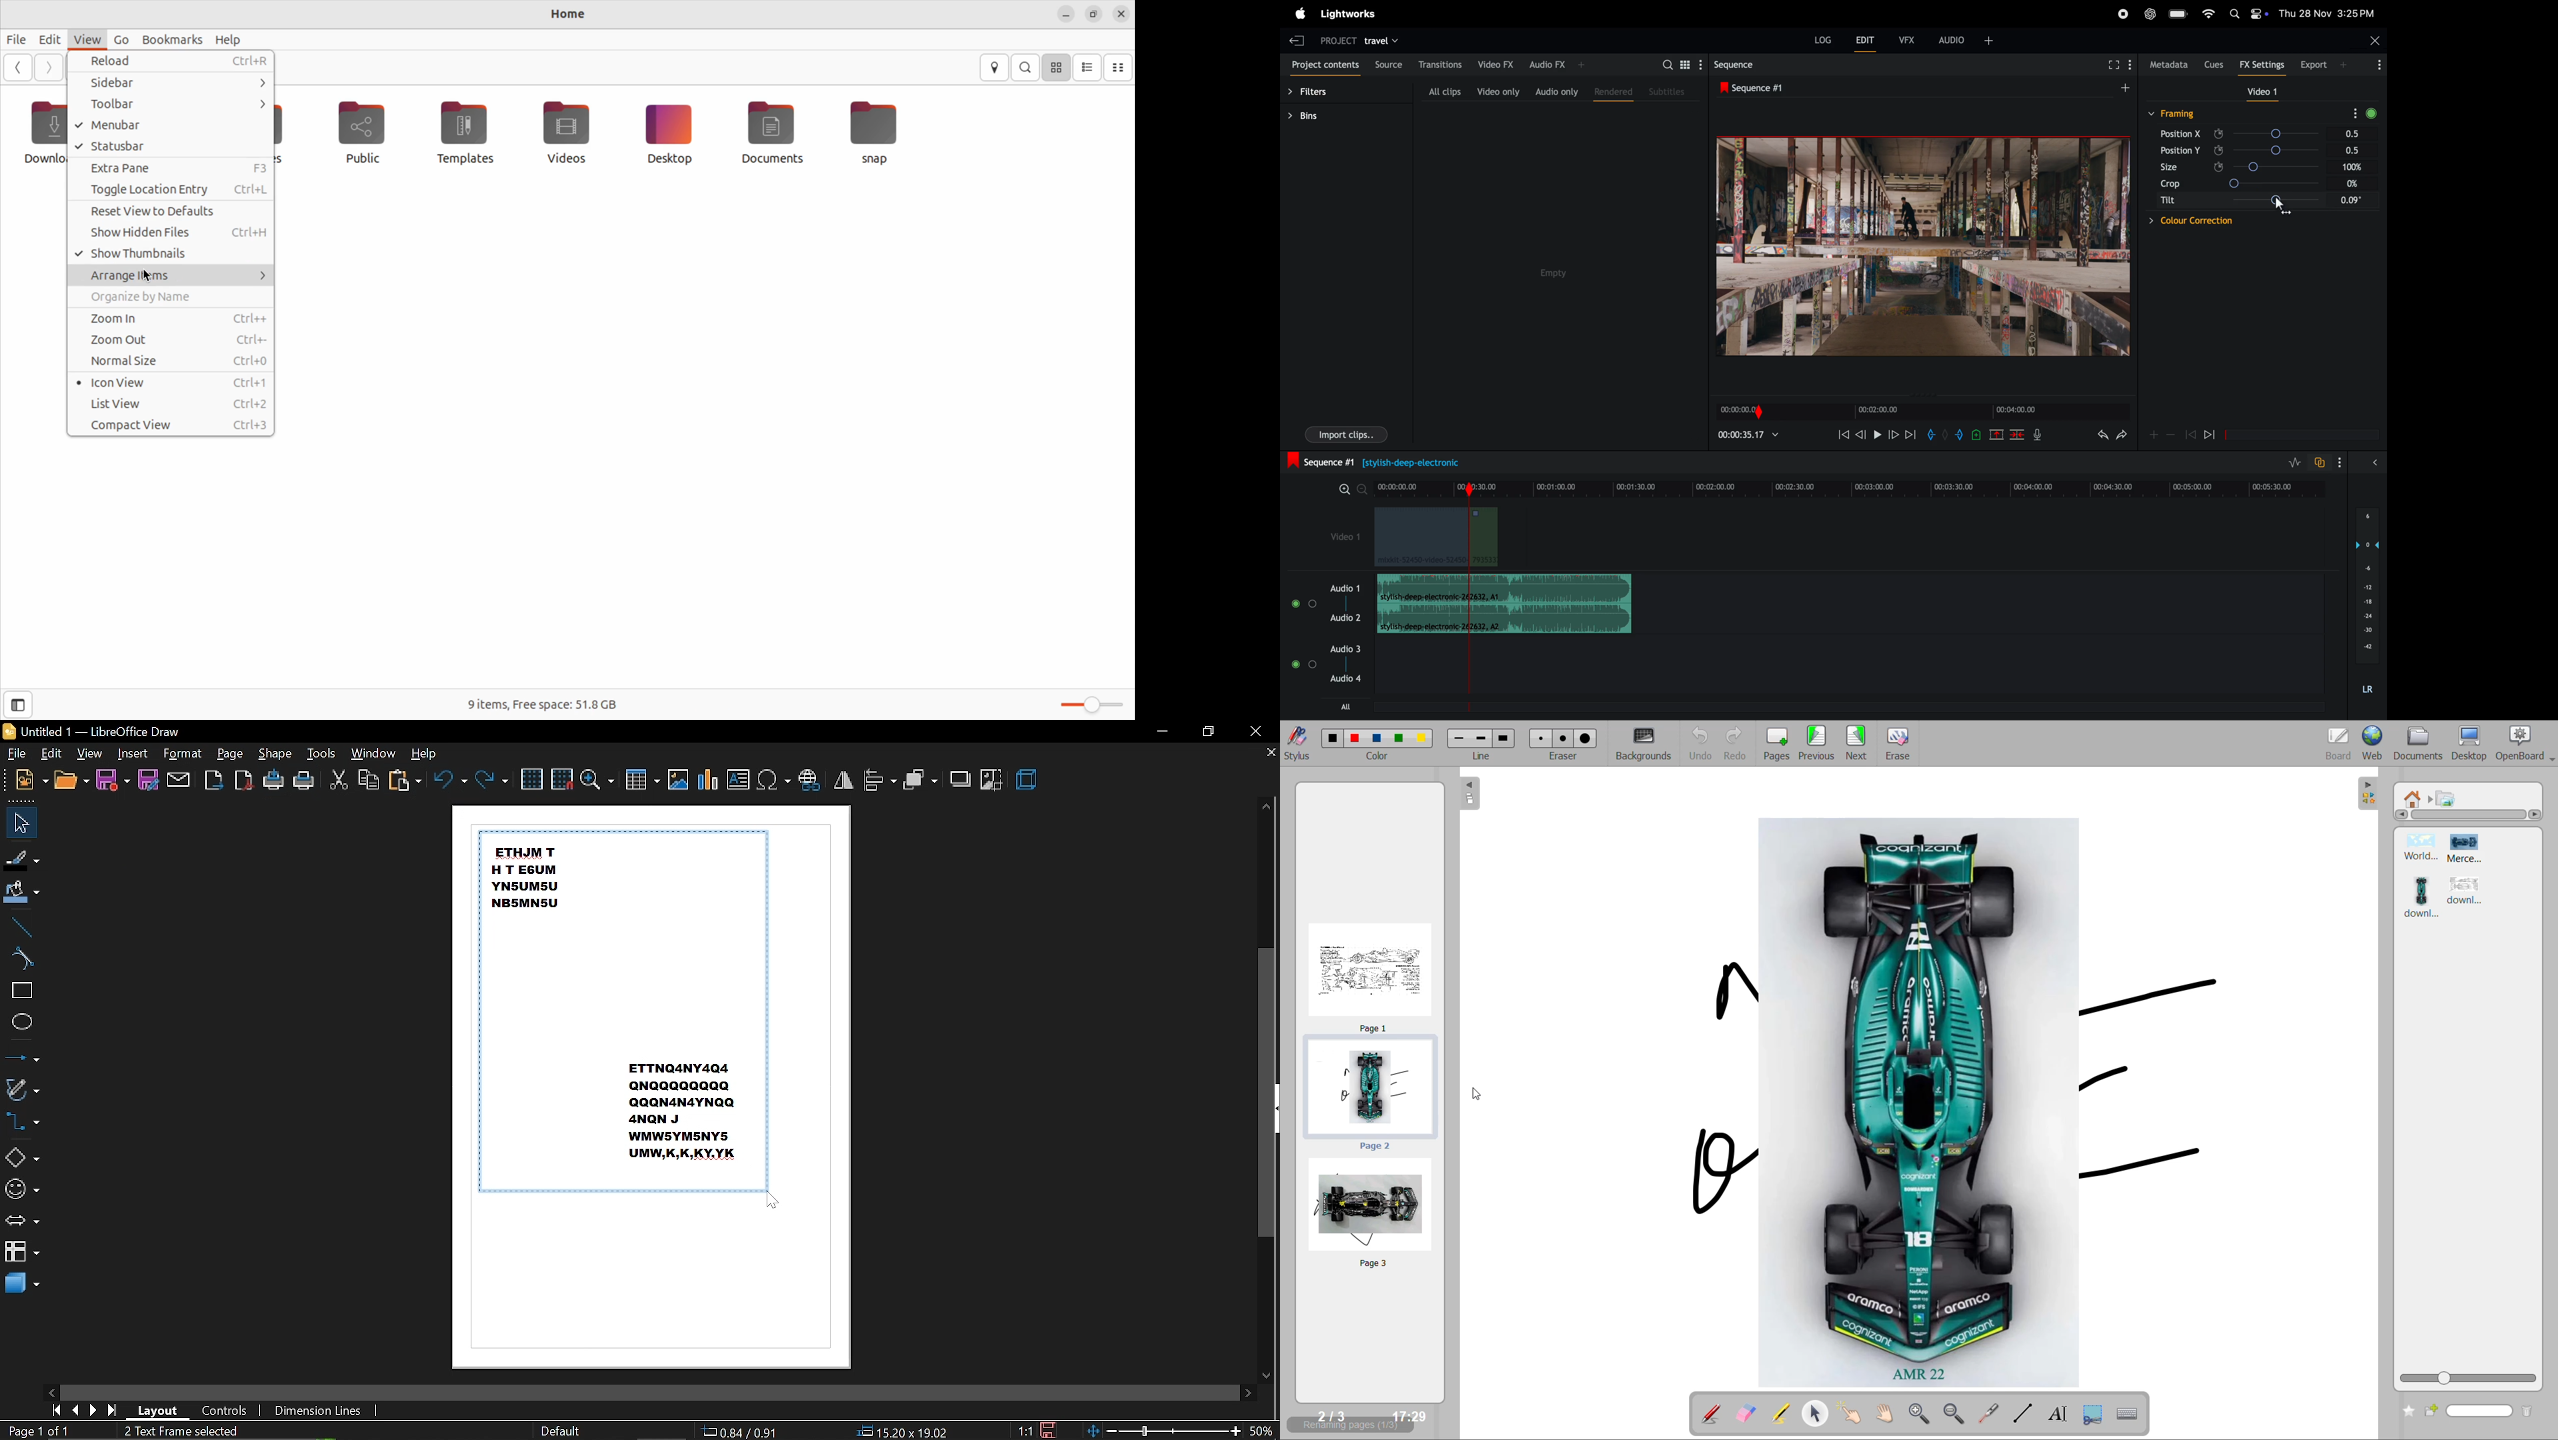  I want to click on mute/unmute track, so click(1294, 601).